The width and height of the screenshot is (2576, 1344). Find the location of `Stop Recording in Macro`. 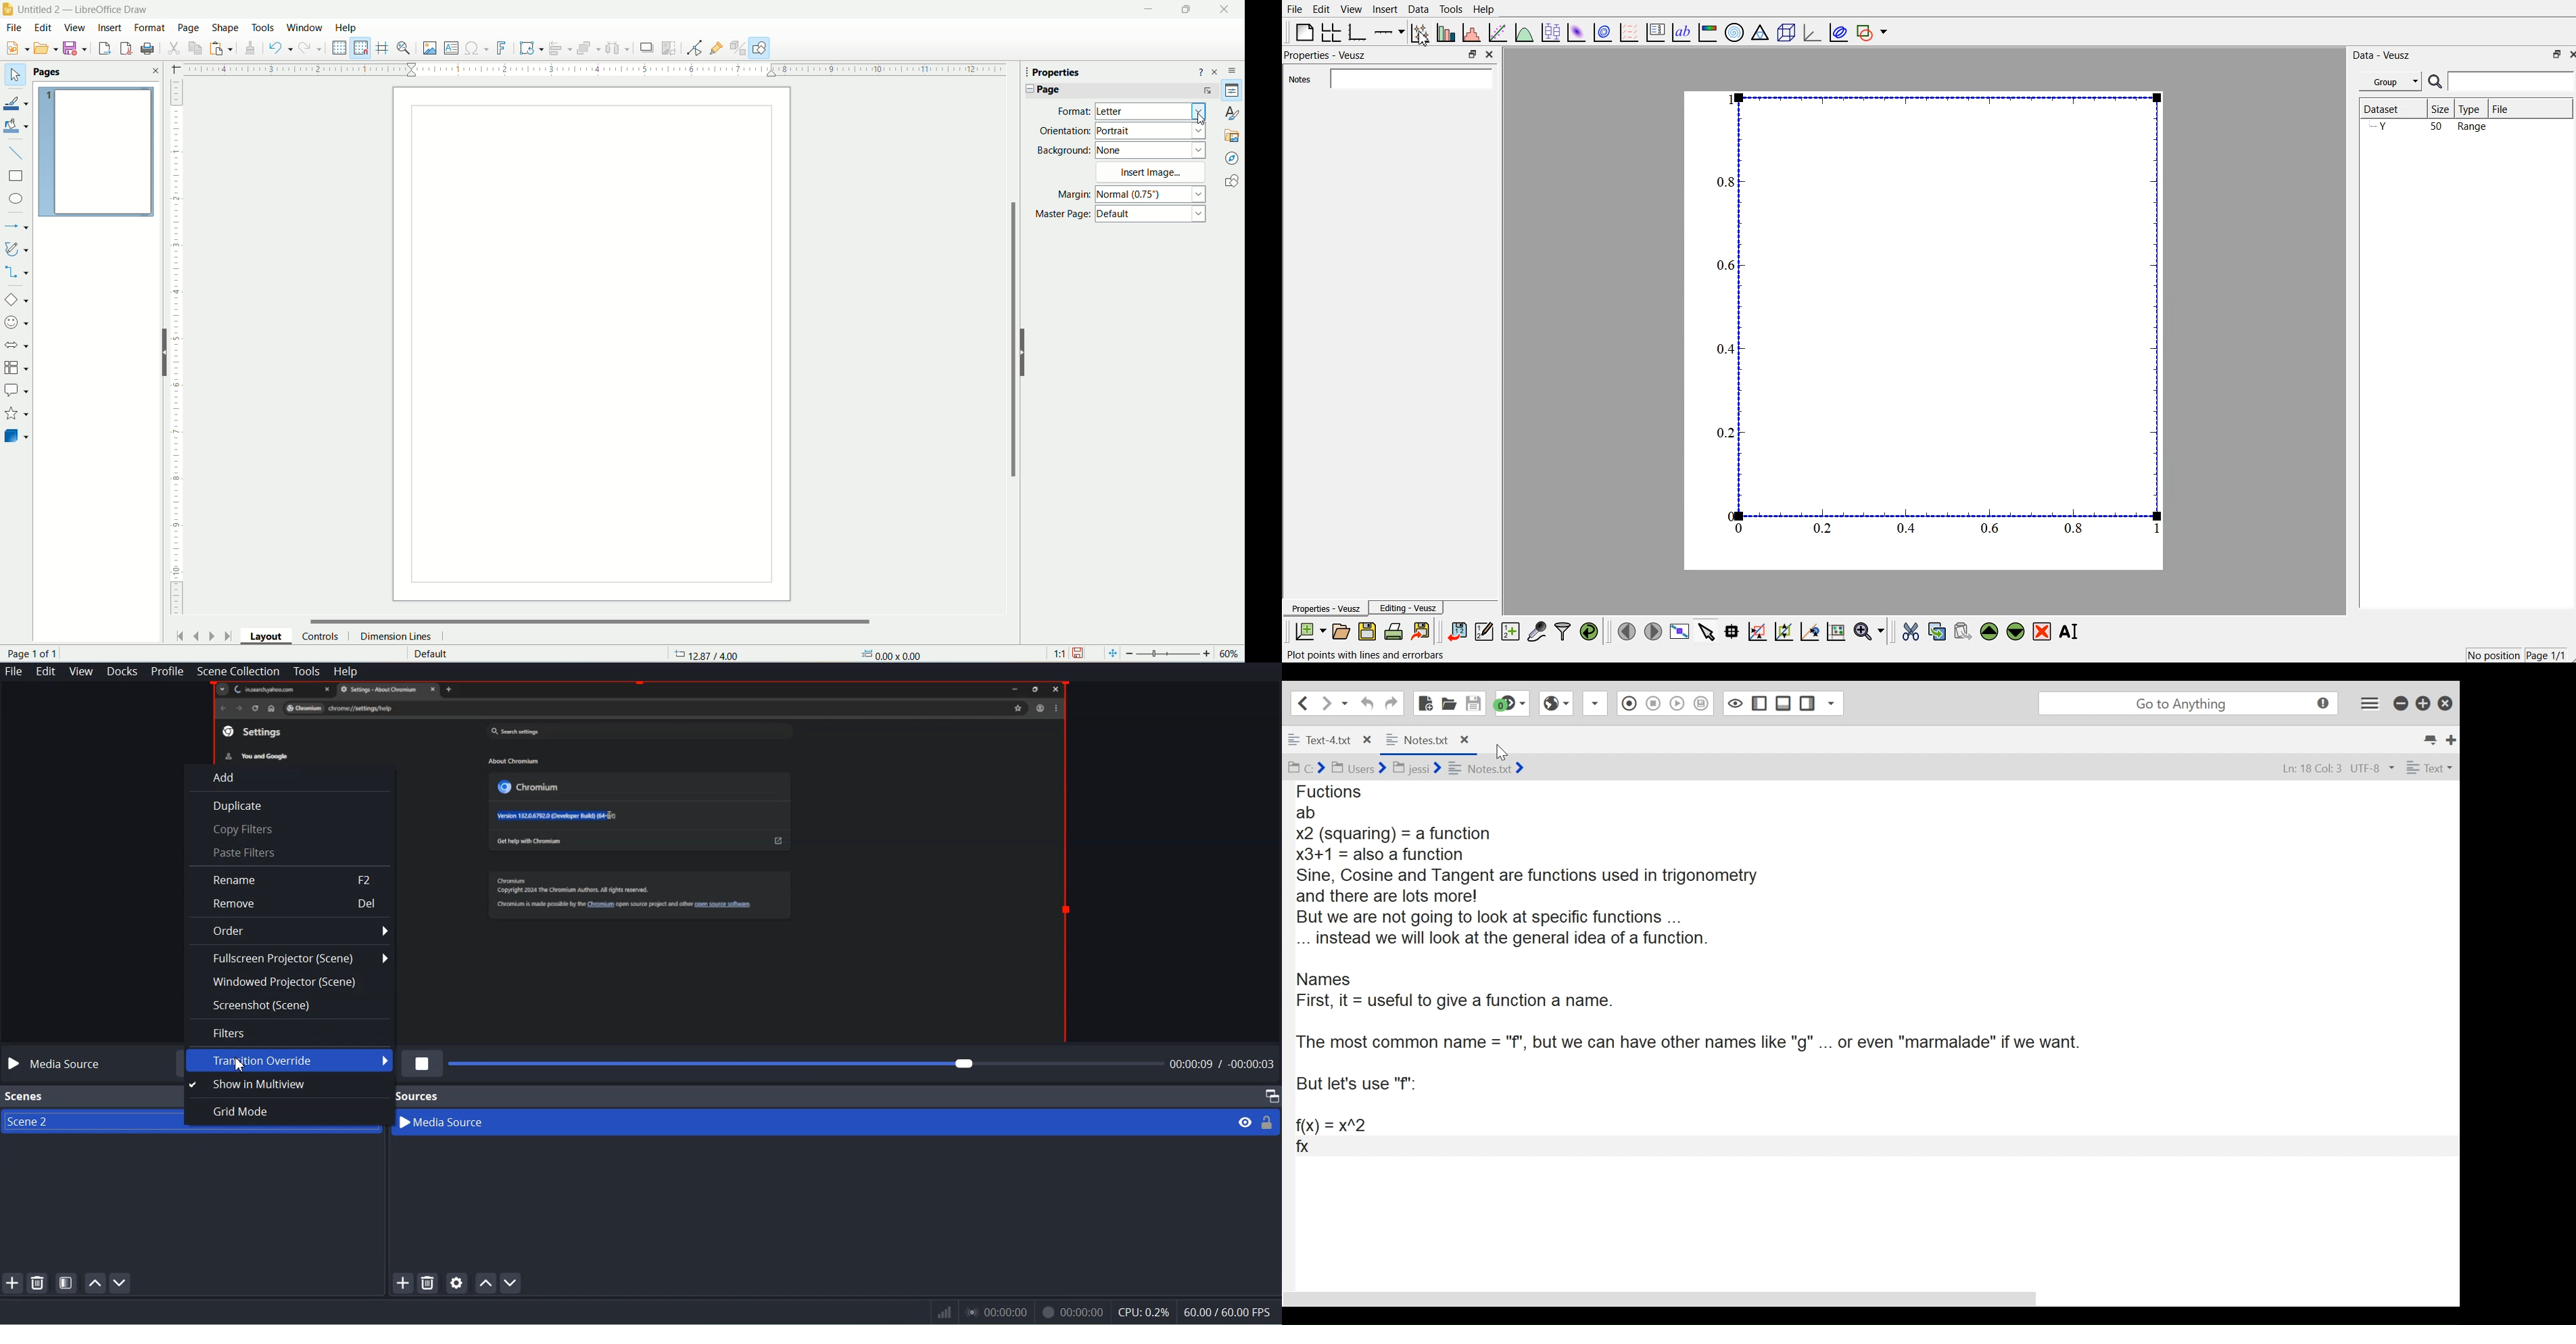

Stop Recording in Macro is located at coordinates (1652, 705).